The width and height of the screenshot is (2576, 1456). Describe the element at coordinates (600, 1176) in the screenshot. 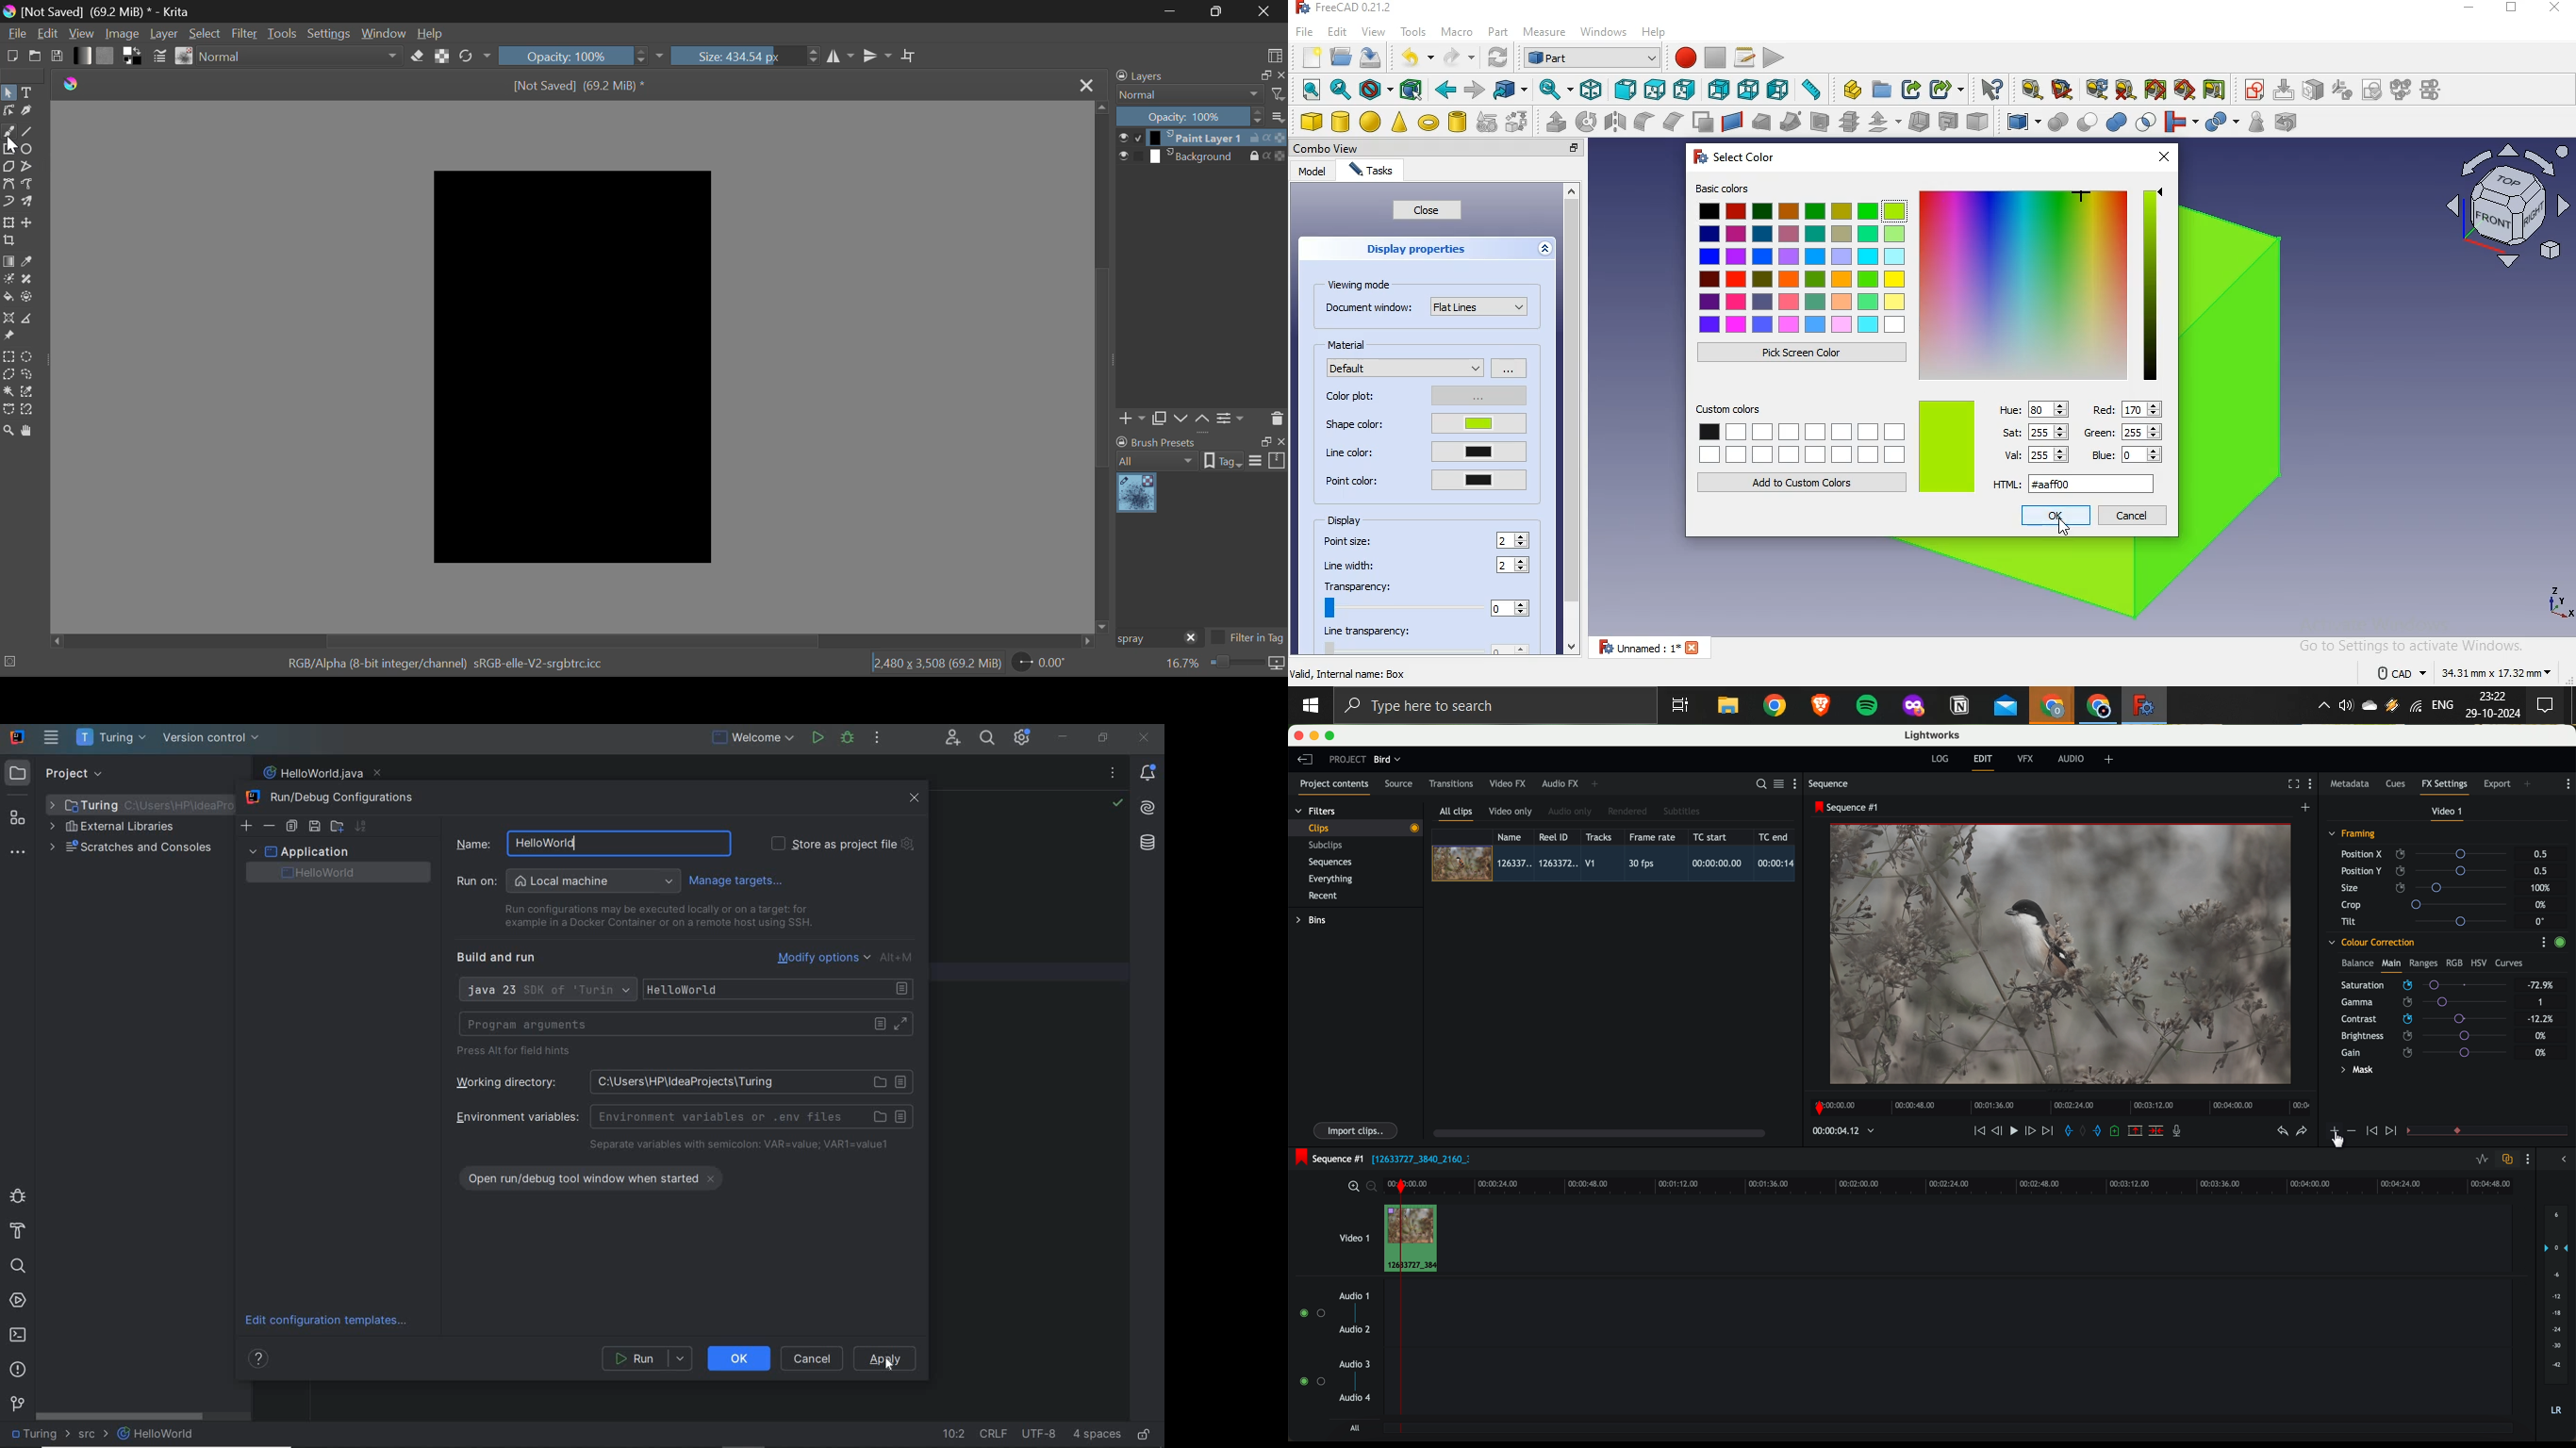

I see `open run/debug tool window when started` at that location.